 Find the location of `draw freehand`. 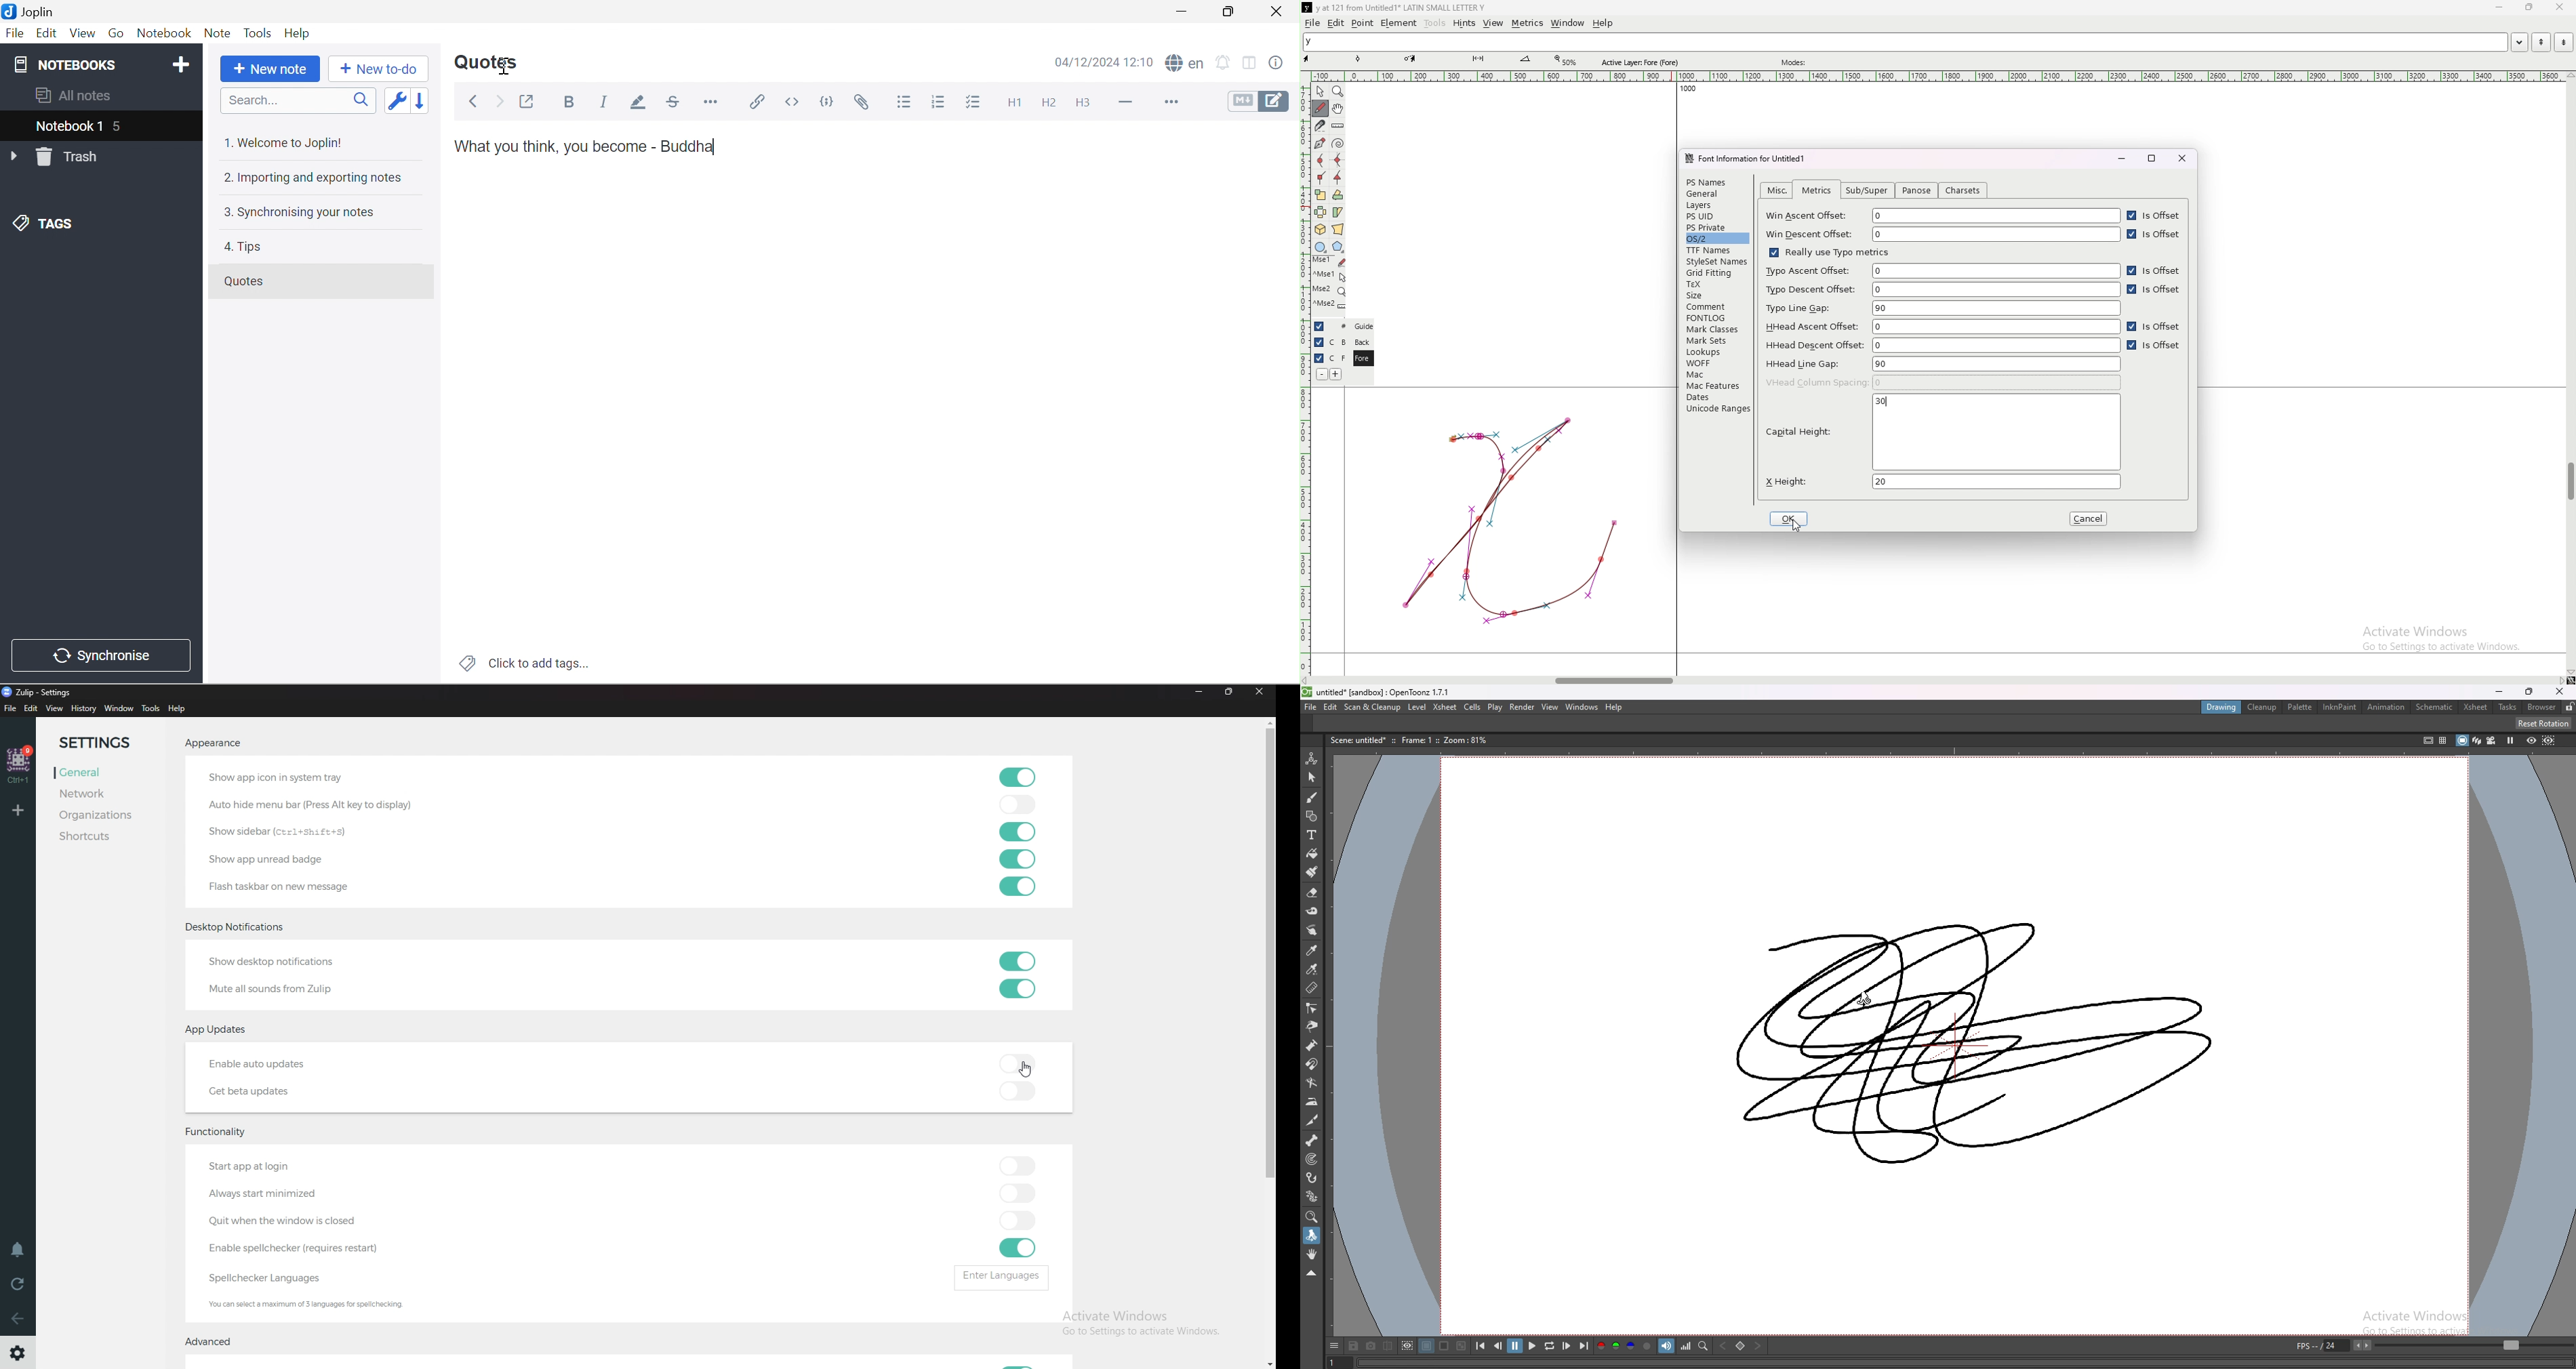

draw freehand is located at coordinates (1320, 108).